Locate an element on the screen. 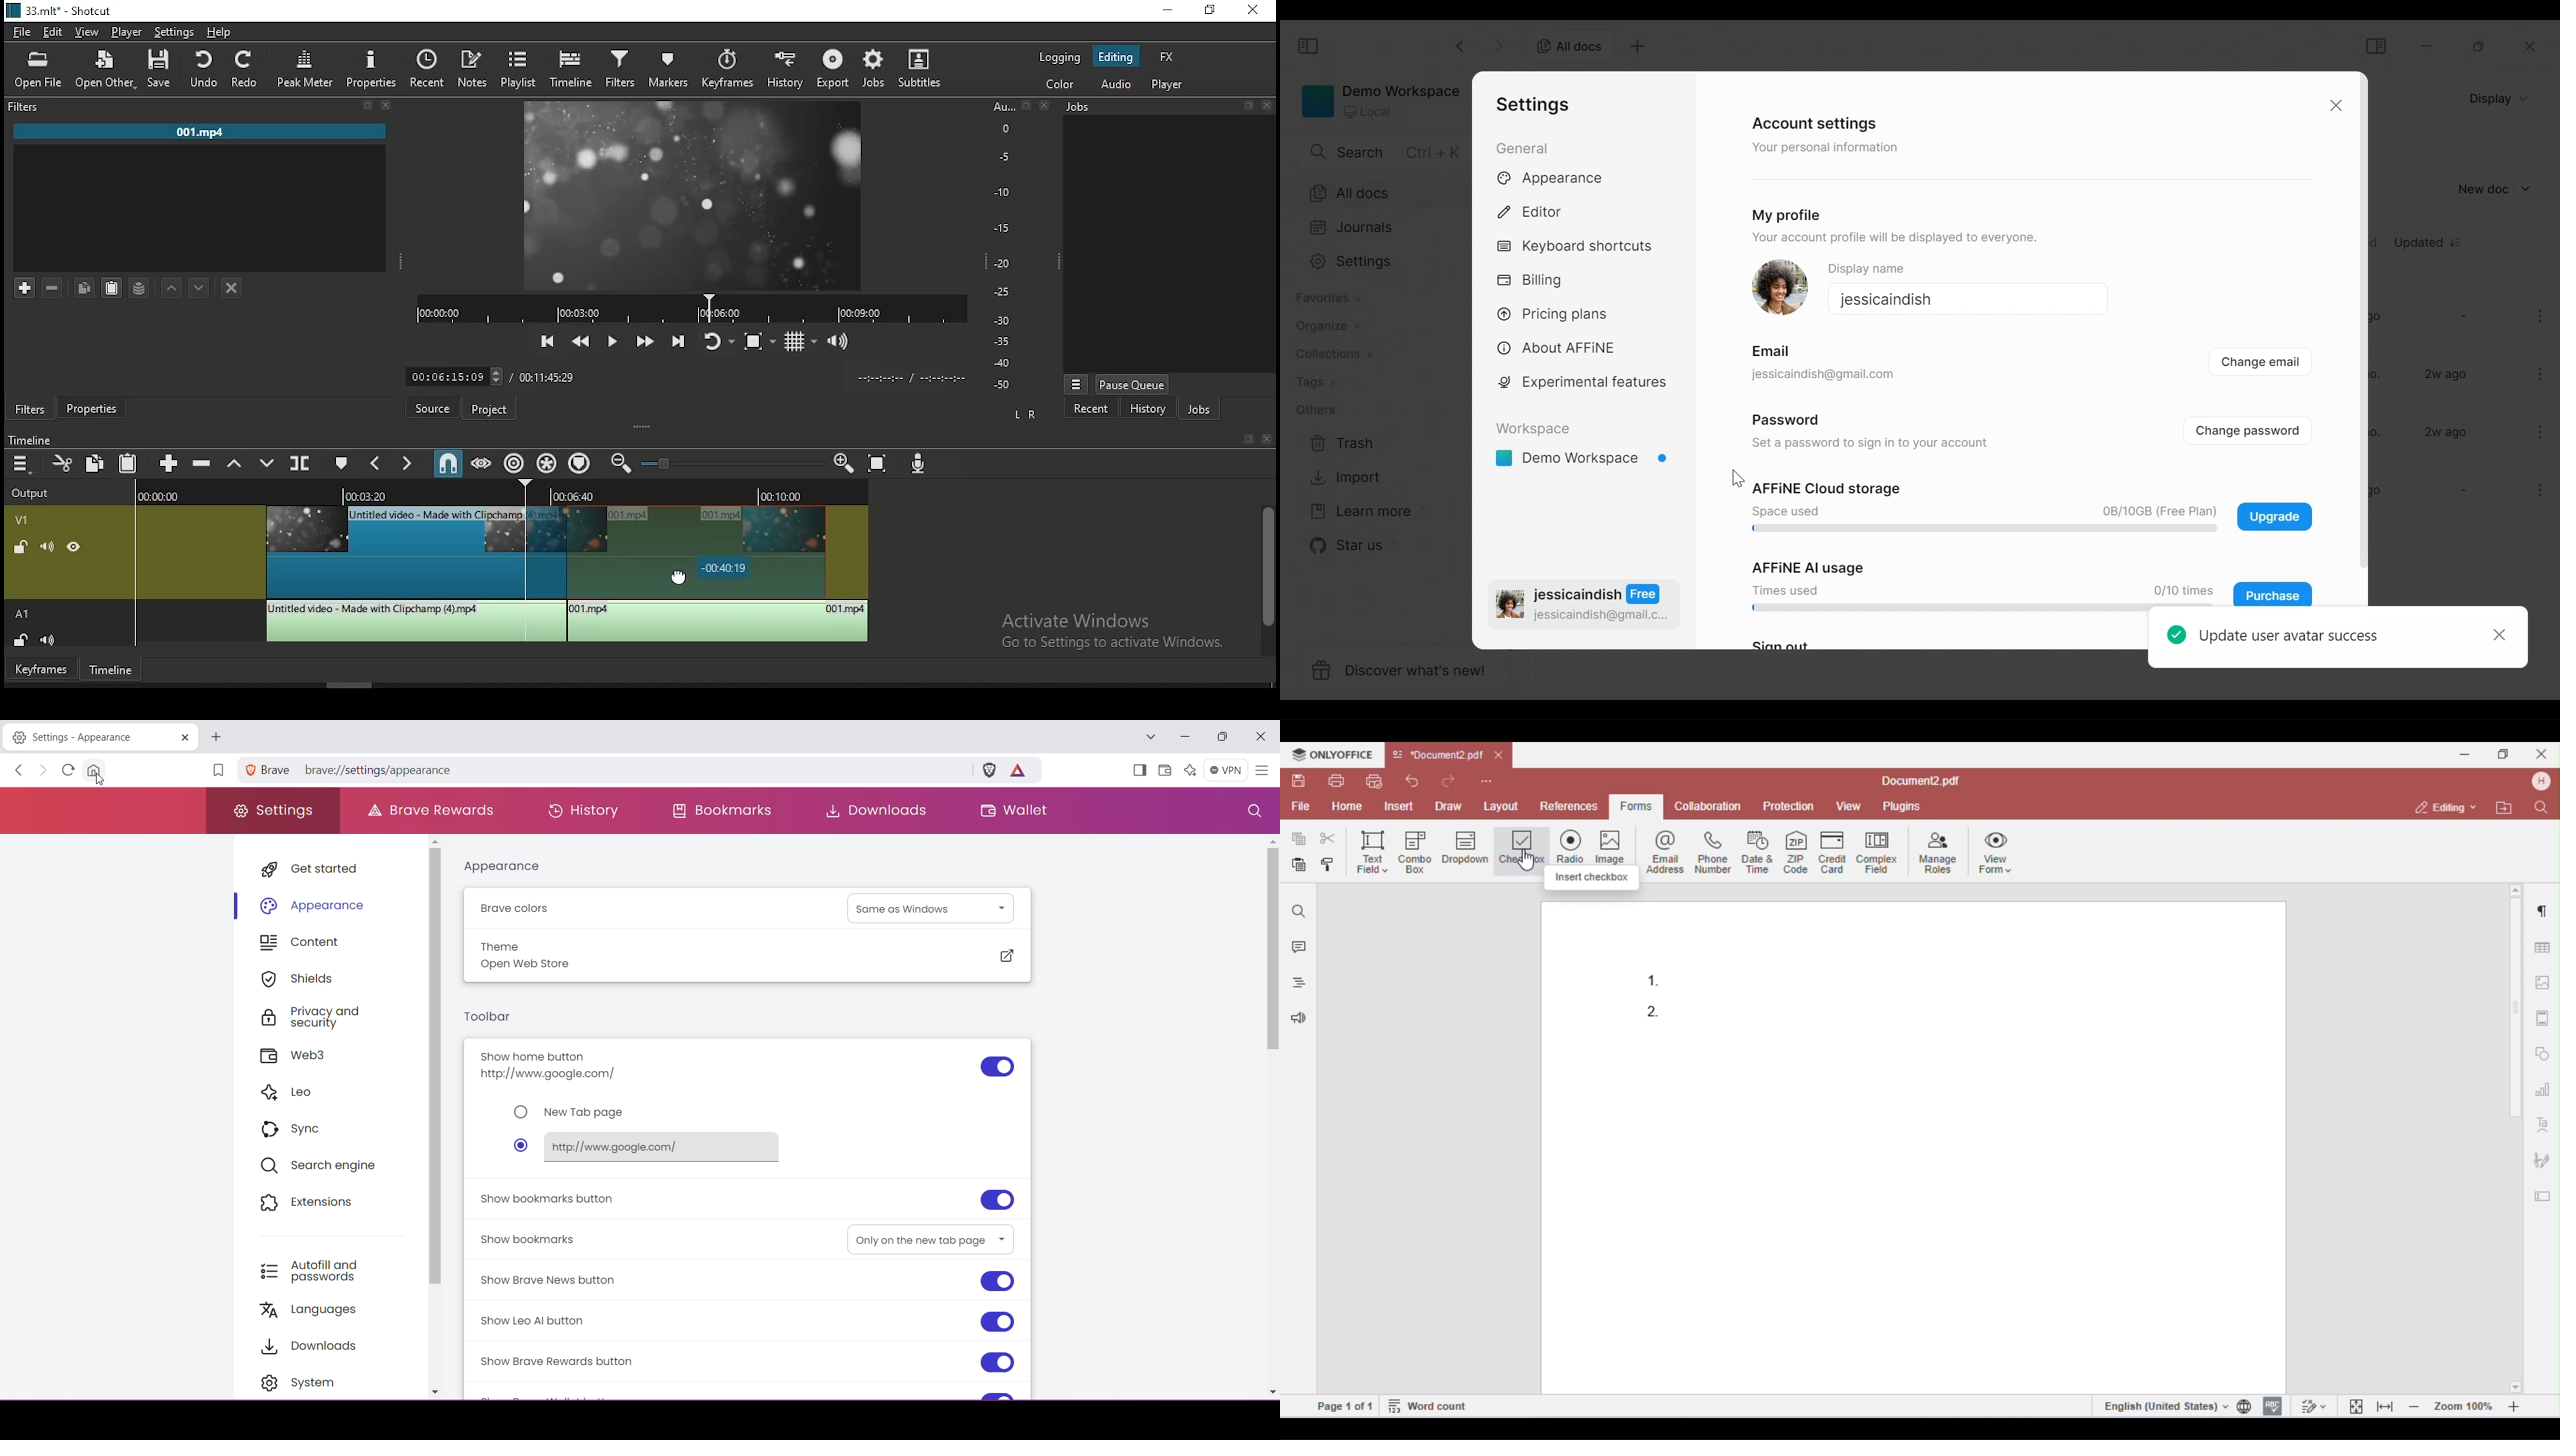 Image resolution: width=2576 pixels, height=1456 pixels. Restore is located at coordinates (2477, 47).